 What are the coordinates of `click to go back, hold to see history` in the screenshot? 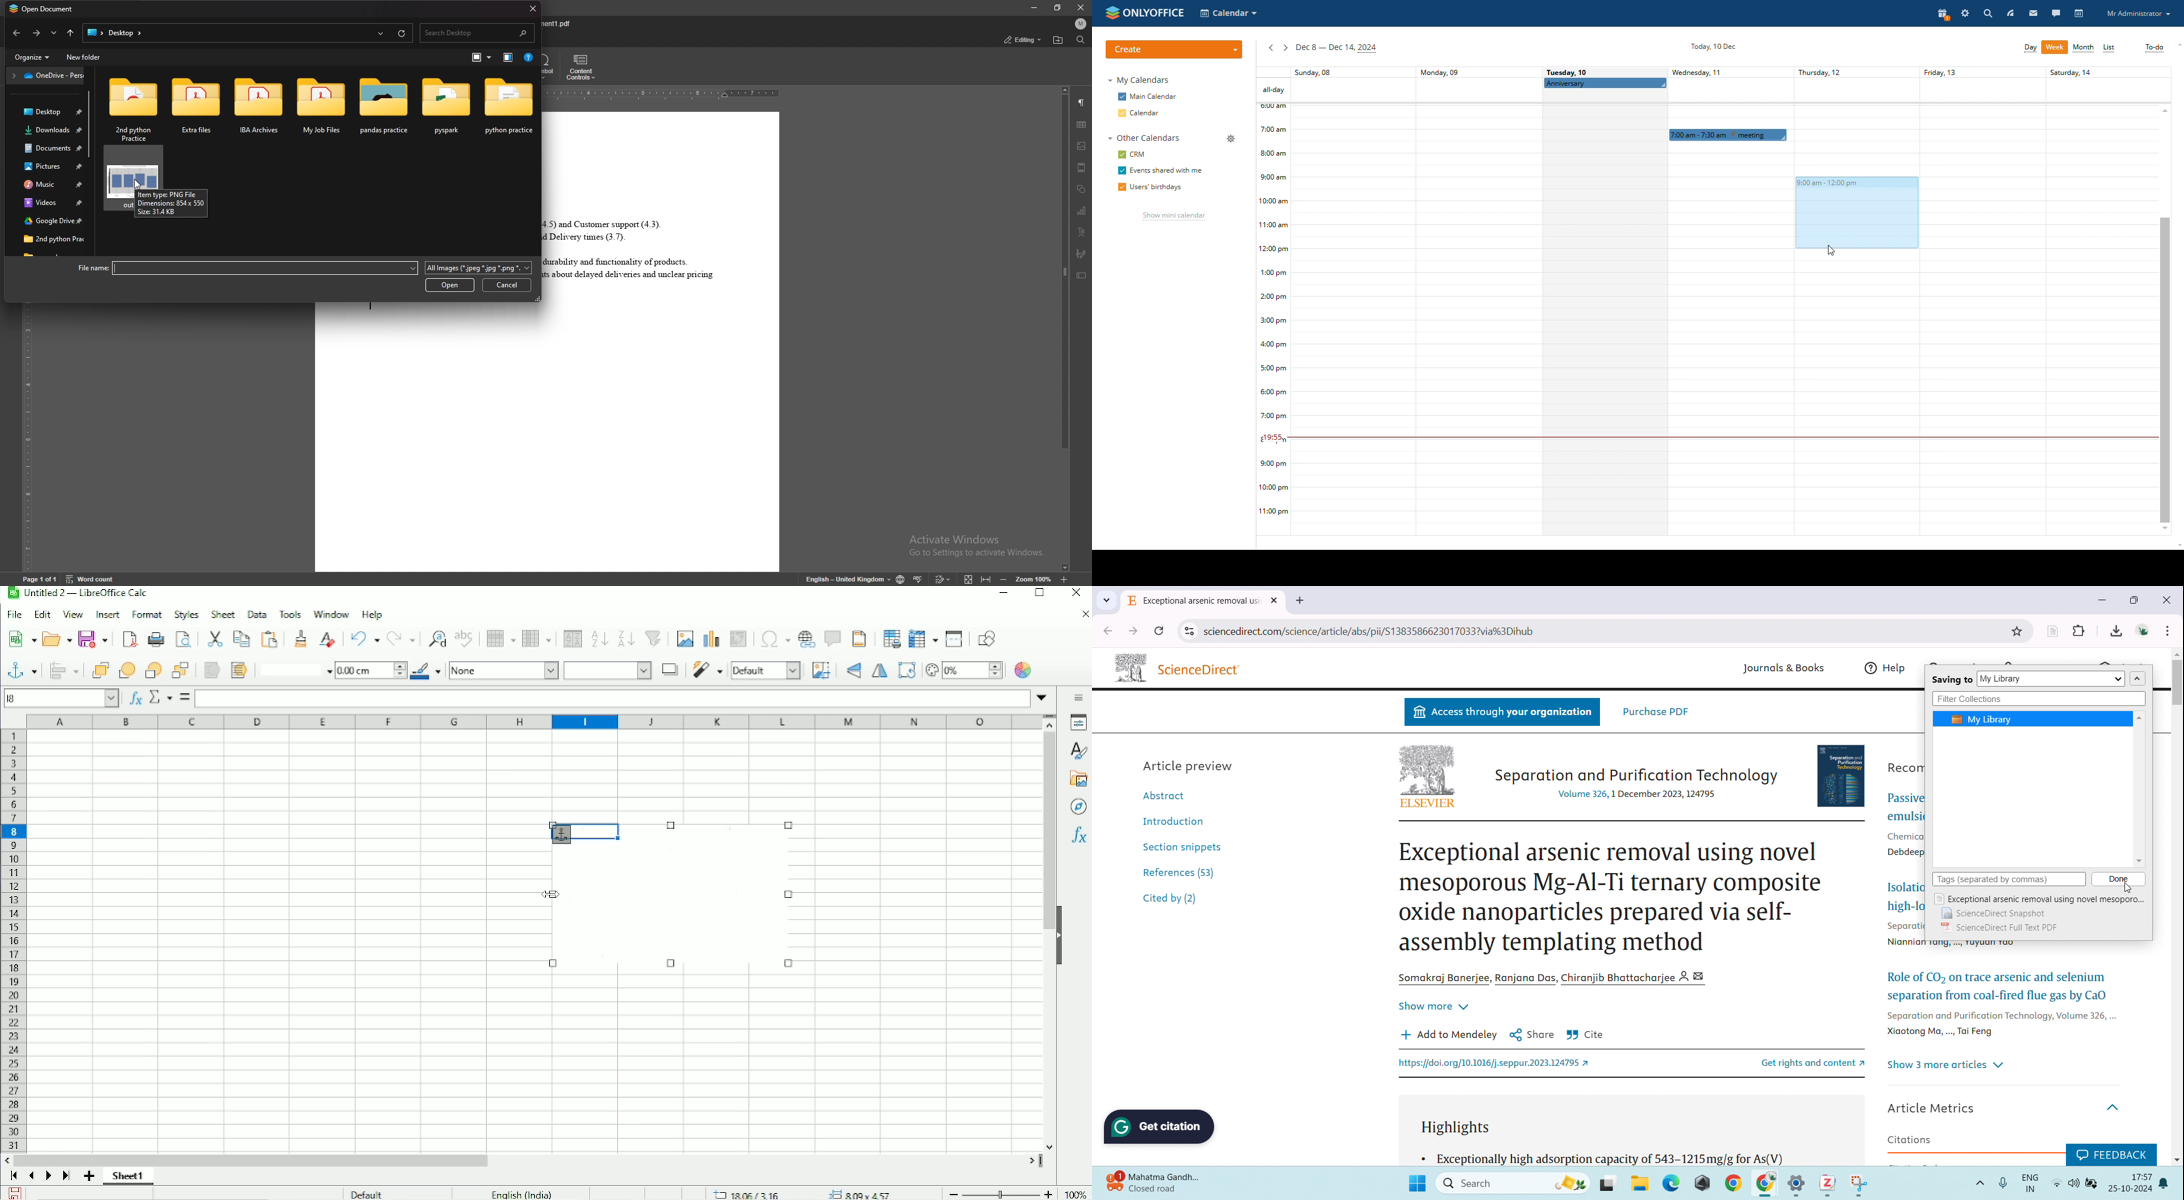 It's located at (1107, 630).